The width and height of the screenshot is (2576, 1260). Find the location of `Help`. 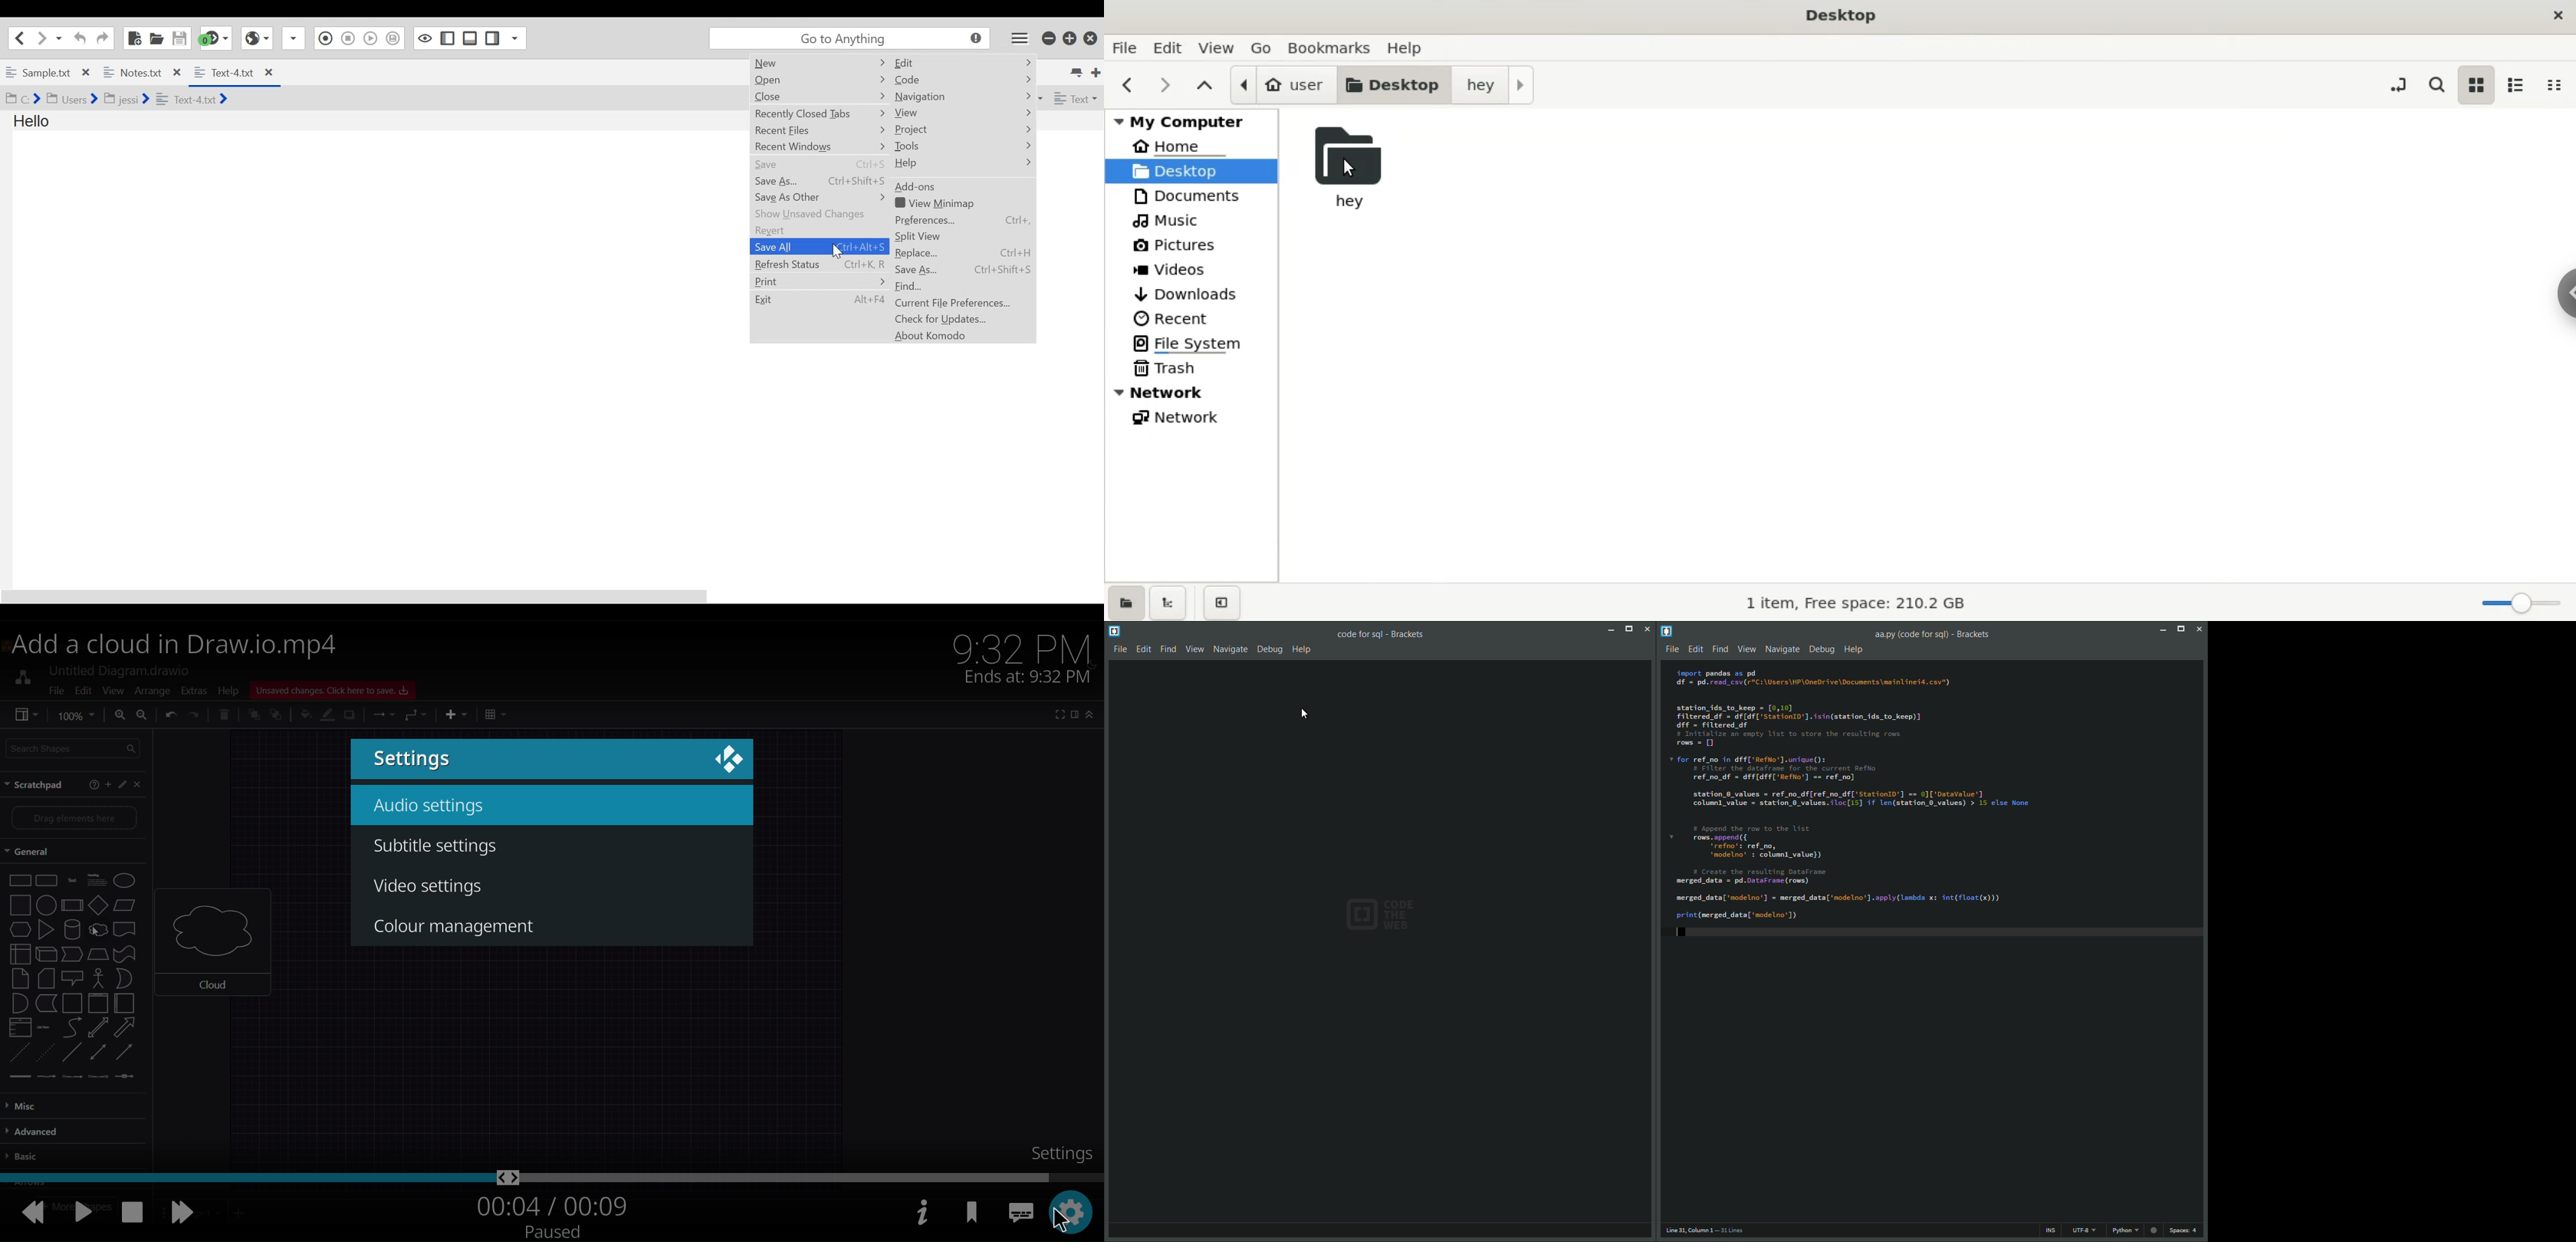

Help is located at coordinates (964, 164).